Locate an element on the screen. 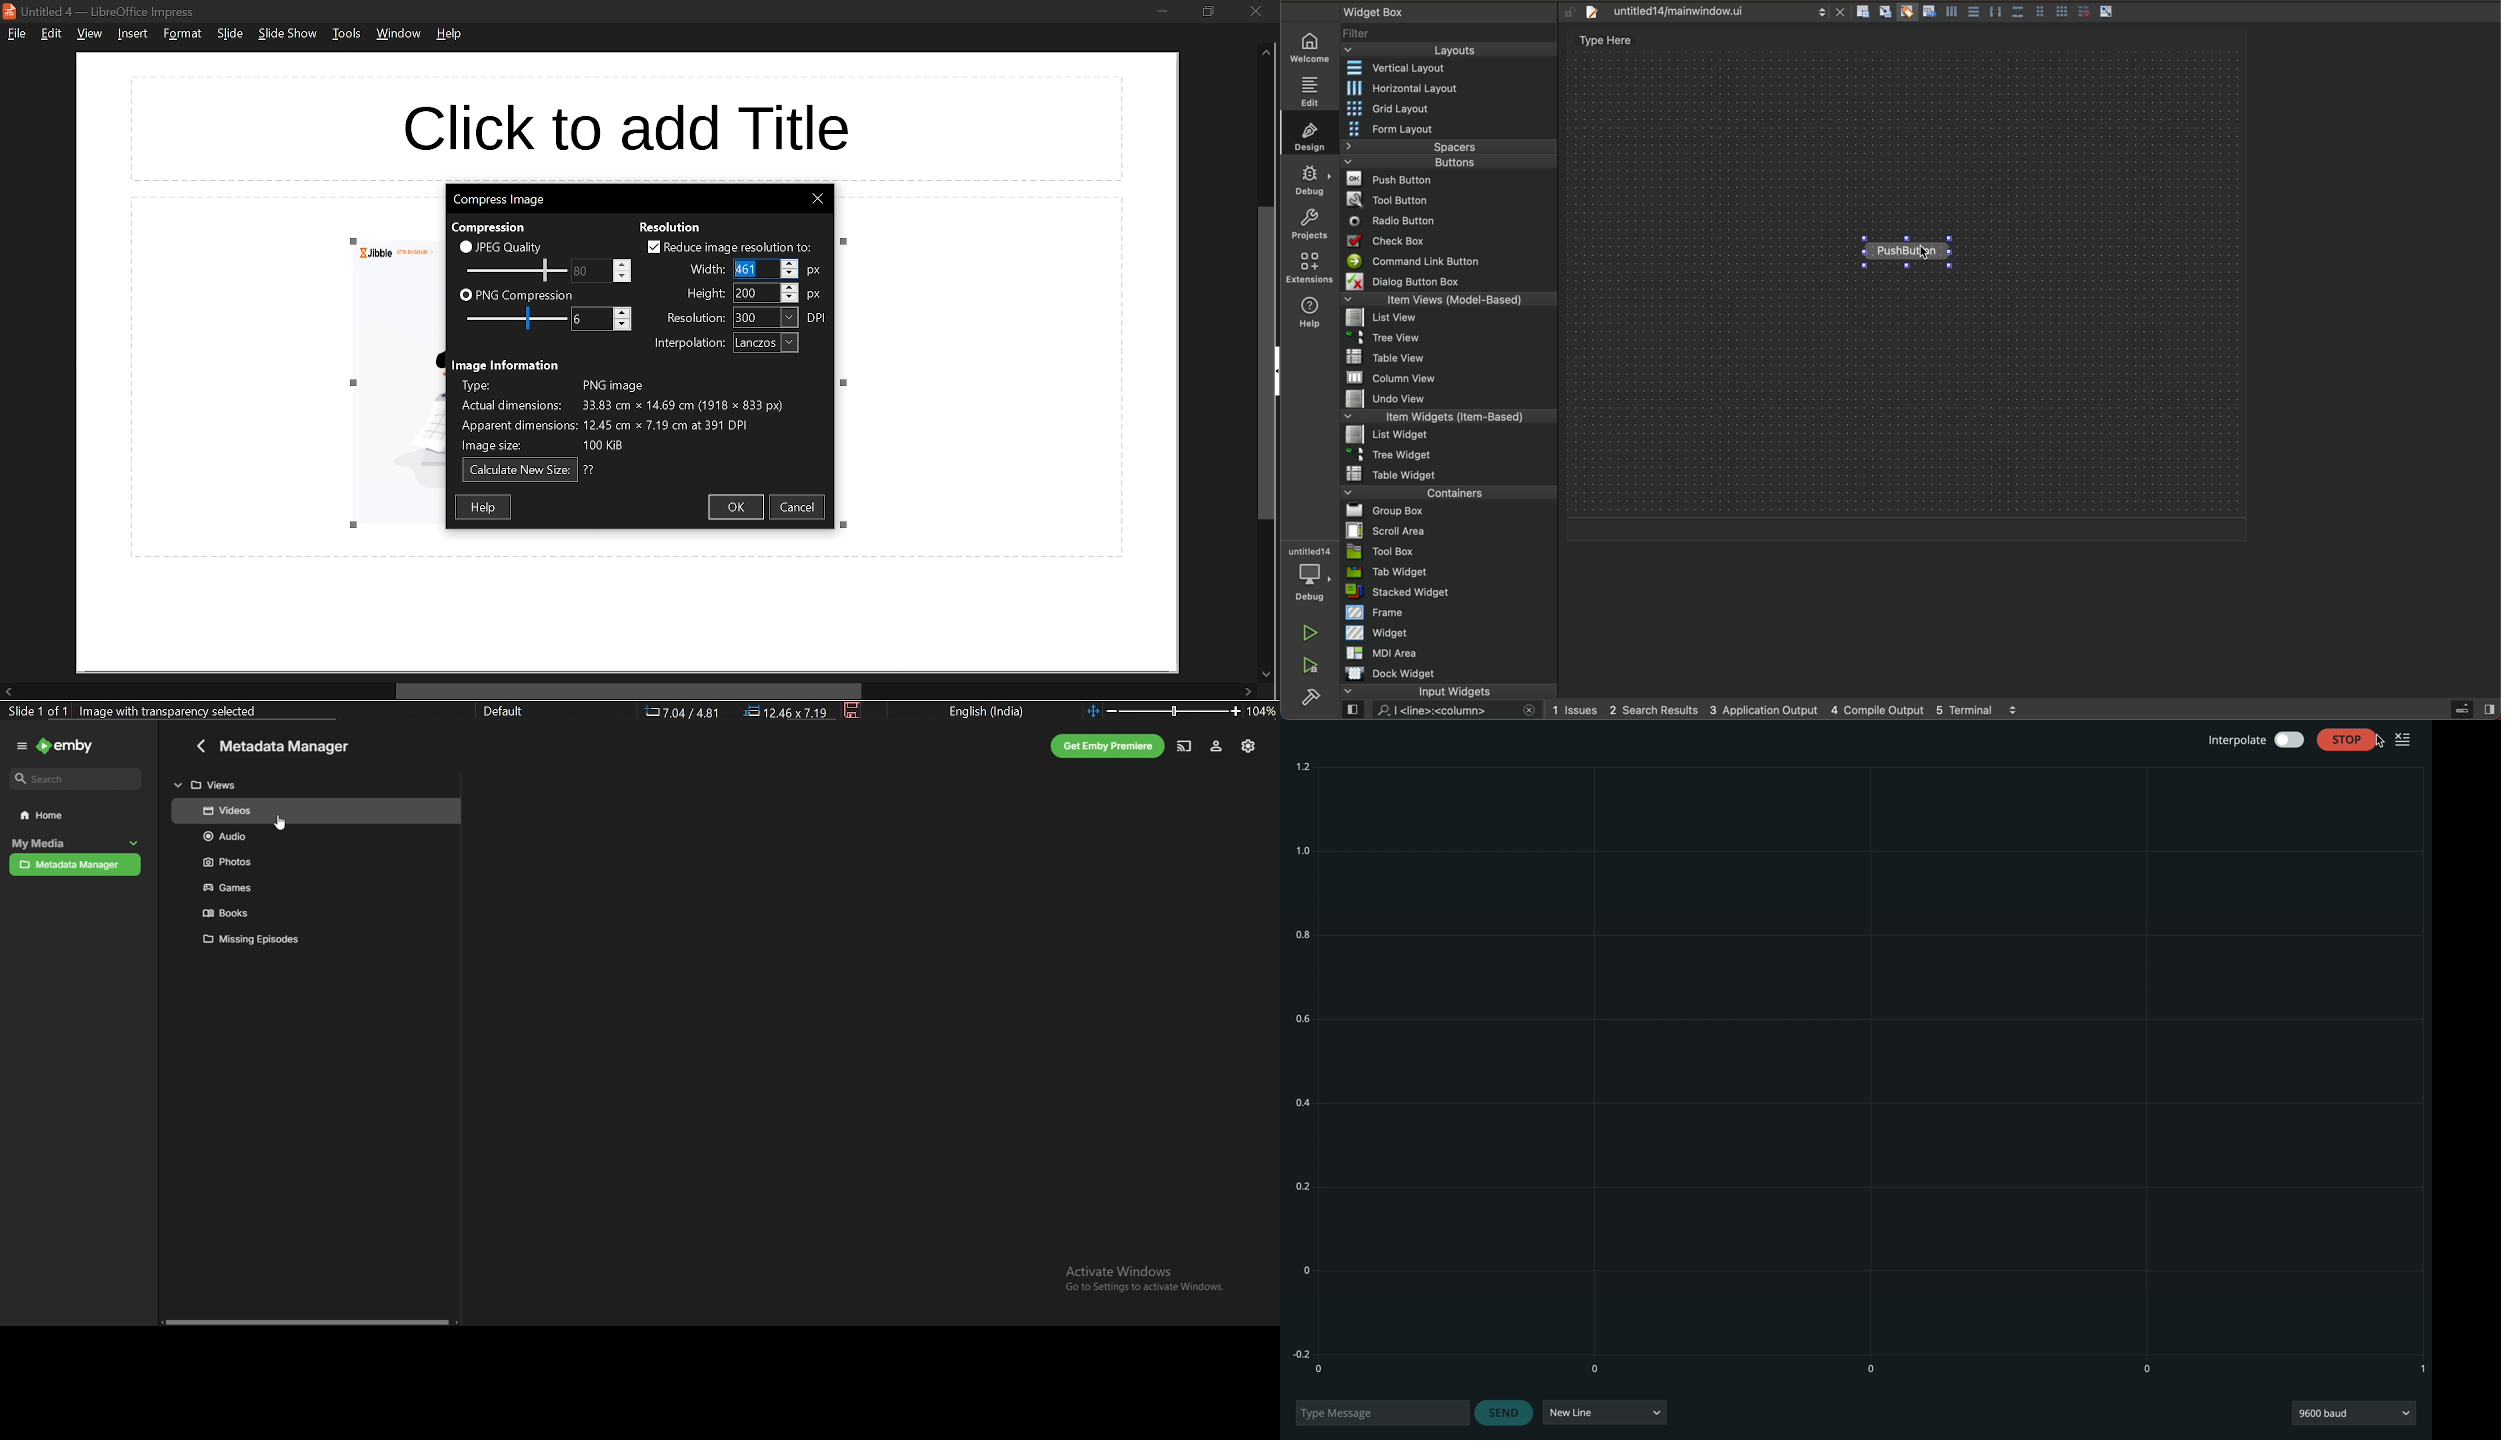 The image size is (2520, 1456). vertical scrollbar is located at coordinates (1267, 363).